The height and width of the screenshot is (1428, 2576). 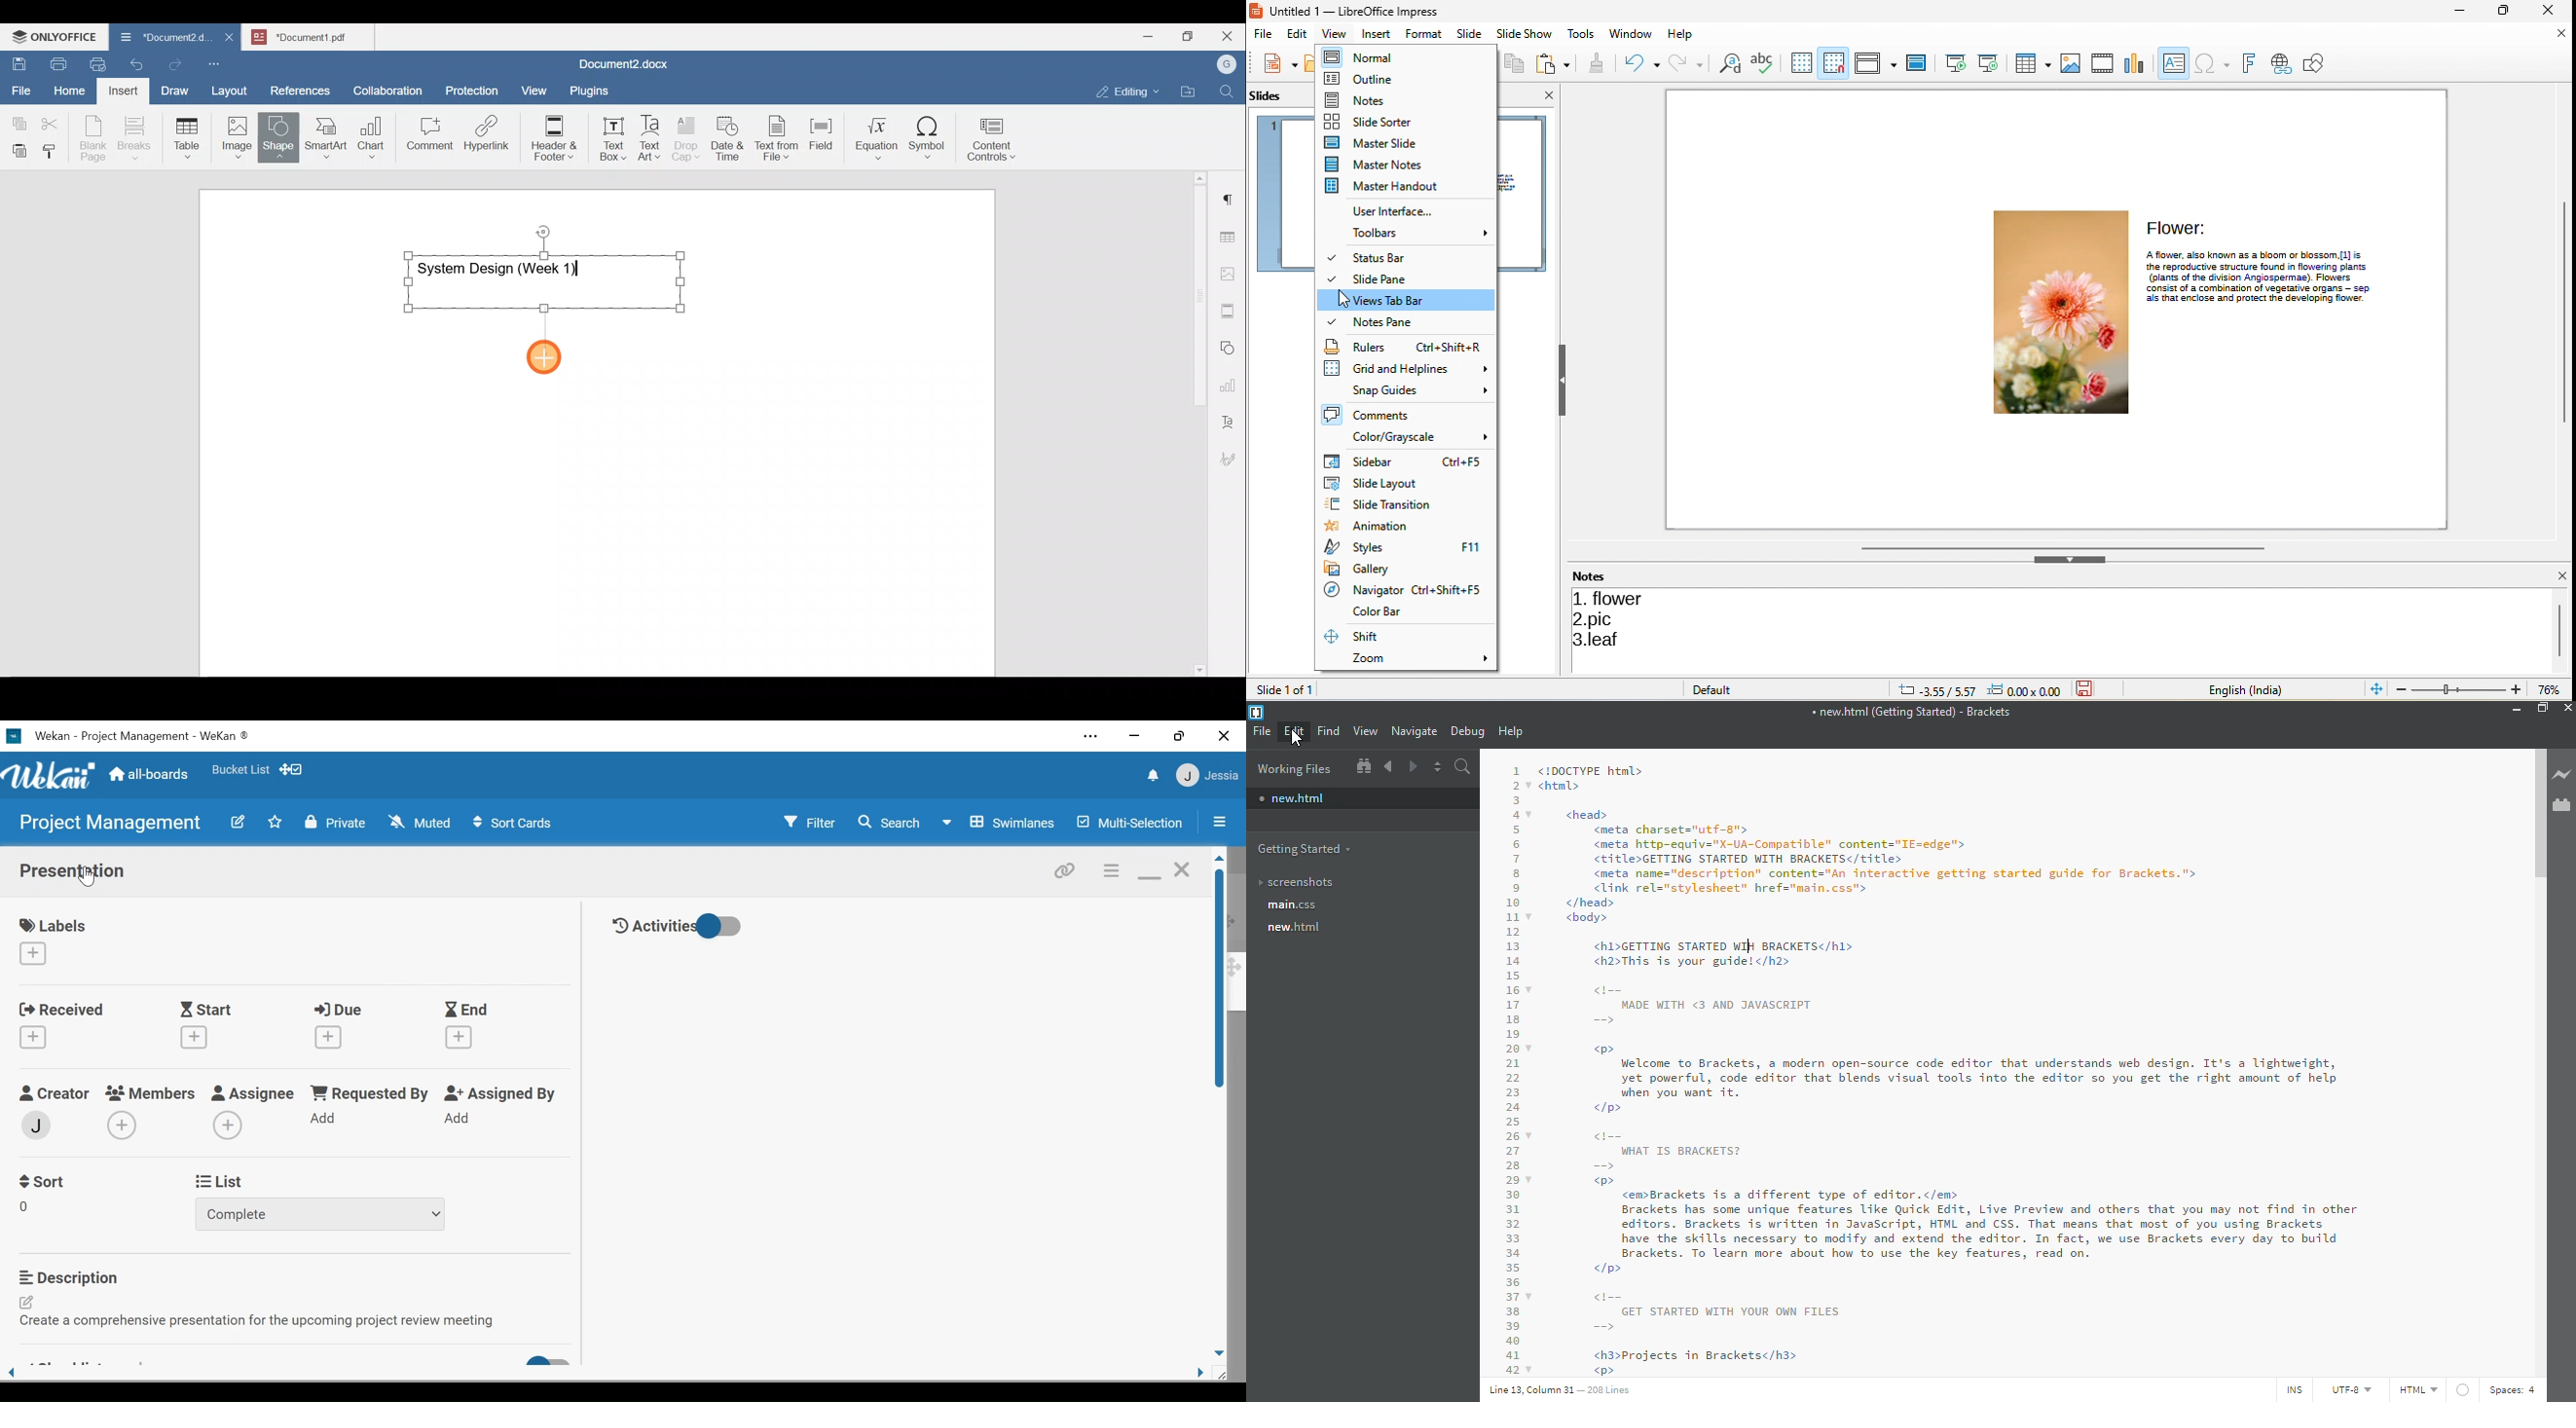 I want to click on Cursor, so click(x=548, y=356).